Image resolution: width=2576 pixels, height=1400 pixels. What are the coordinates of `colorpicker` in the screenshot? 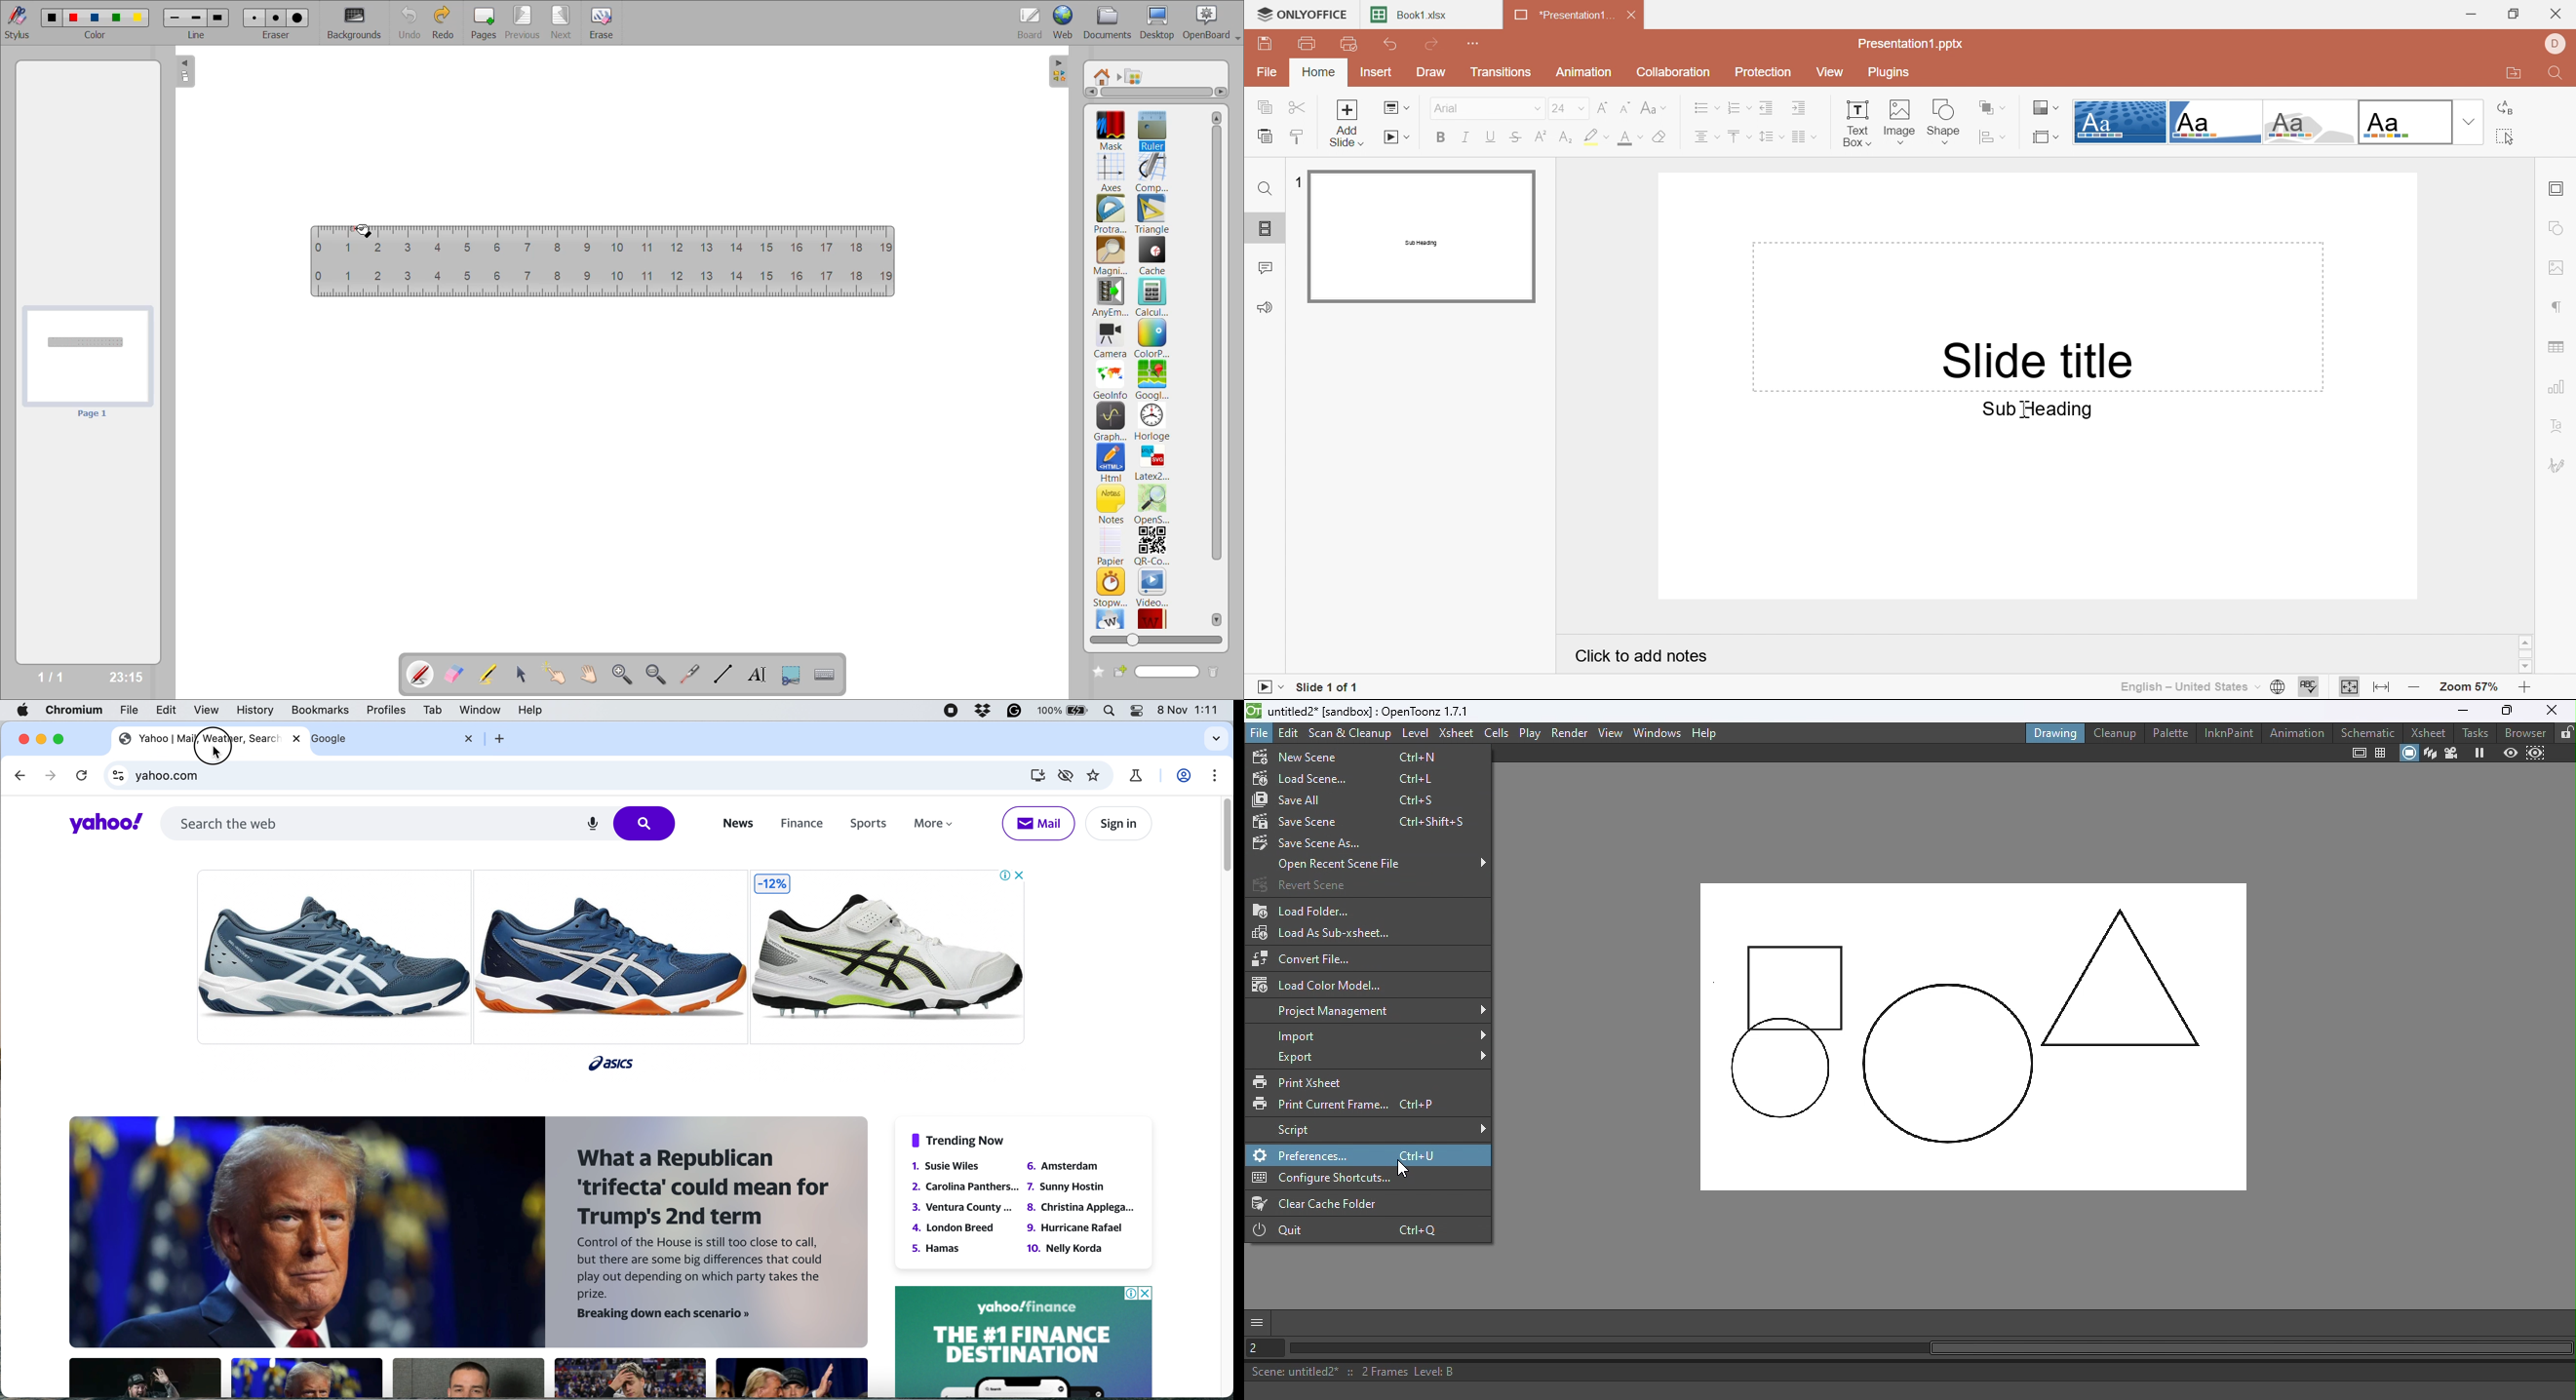 It's located at (1152, 338).